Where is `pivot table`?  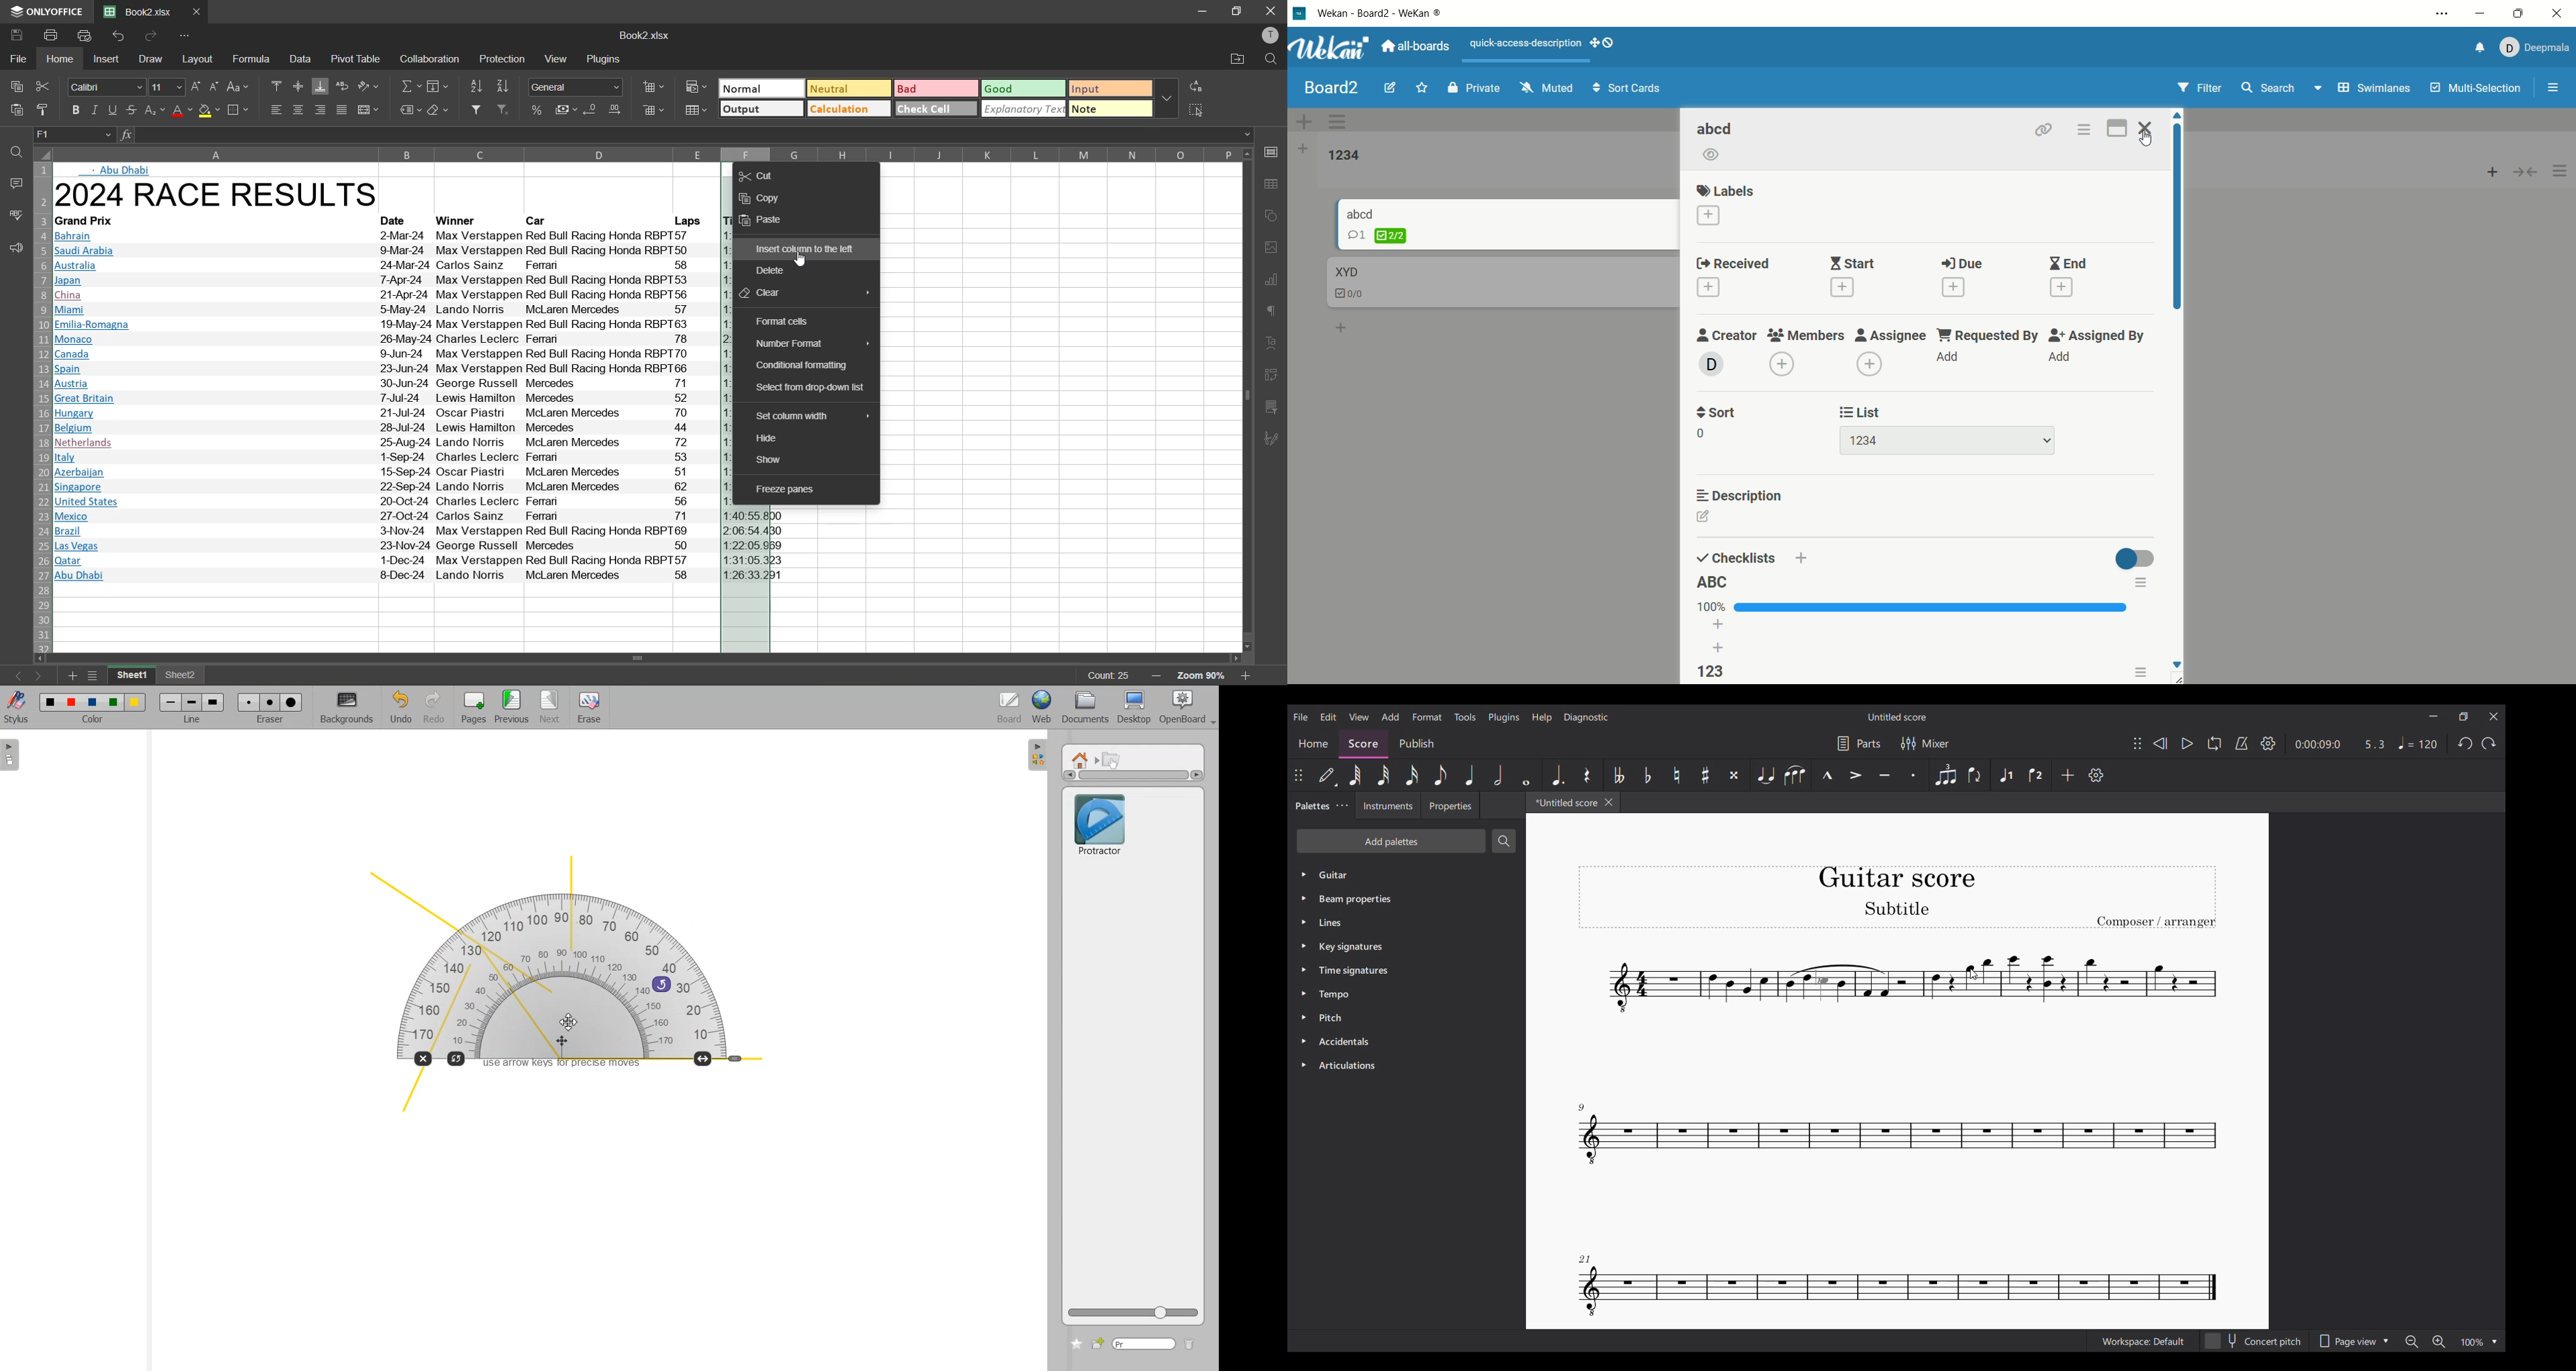 pivot table is located at coordinates (355, 59).